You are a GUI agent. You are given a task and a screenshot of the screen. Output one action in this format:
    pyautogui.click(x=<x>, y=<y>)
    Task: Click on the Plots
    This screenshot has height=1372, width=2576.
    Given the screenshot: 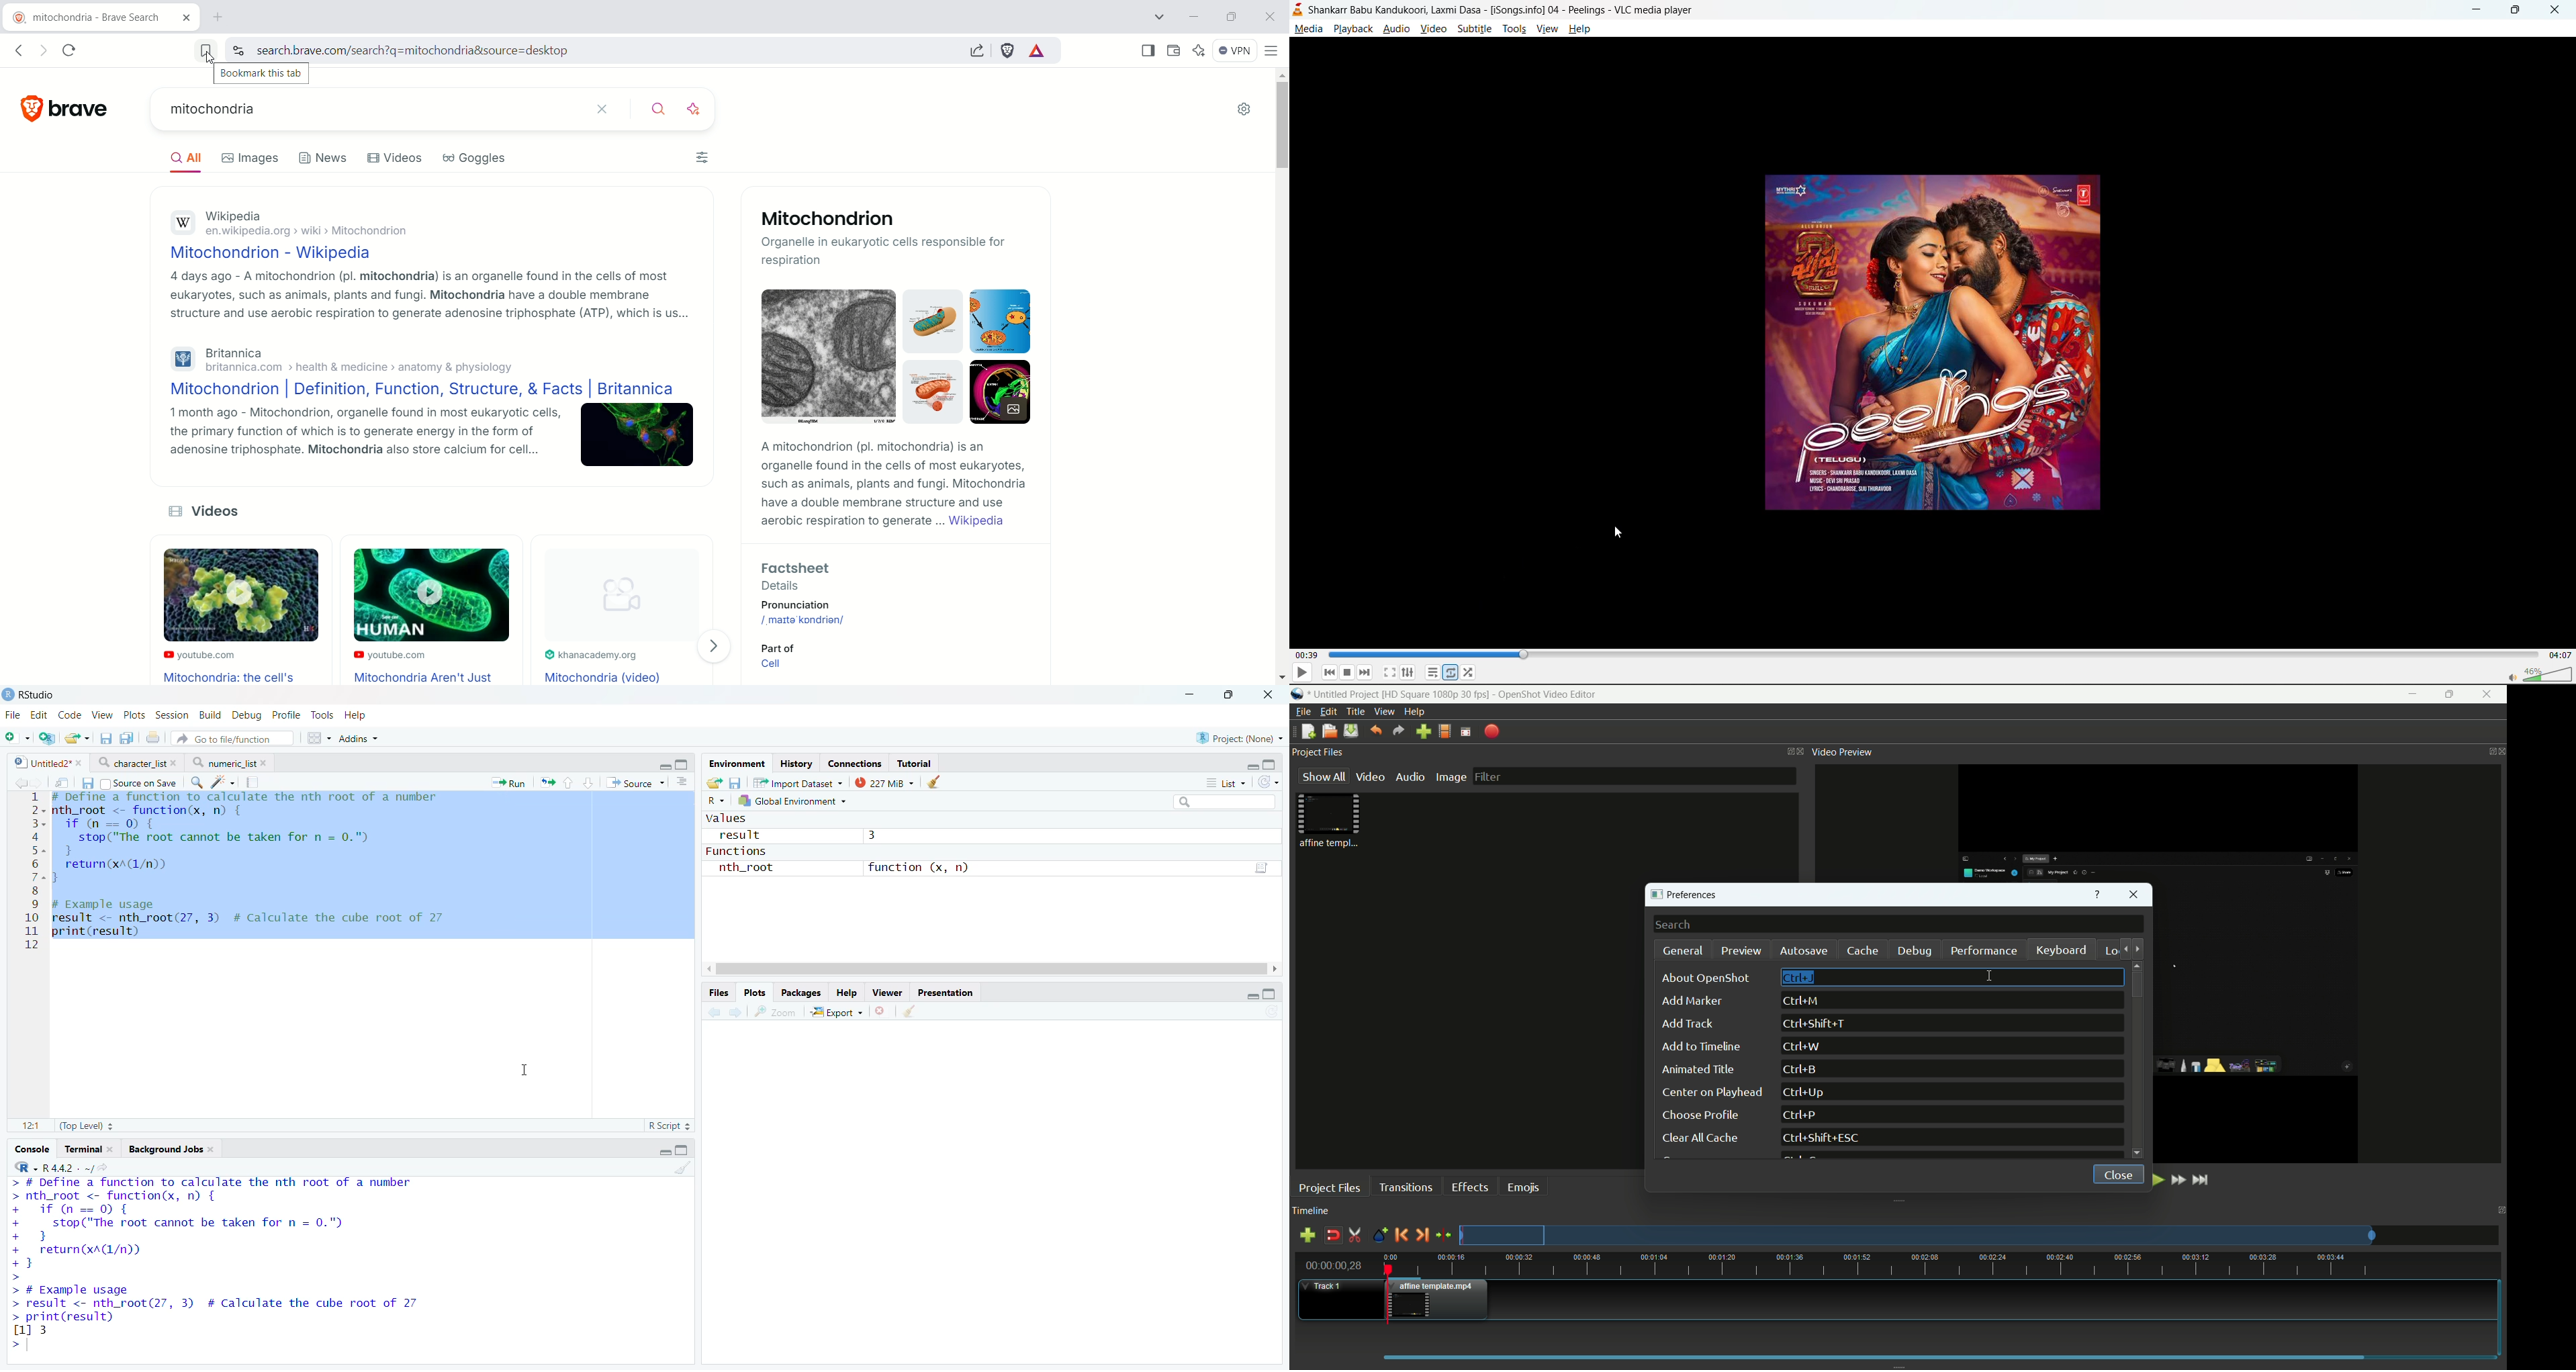 What is the action you would take?
    pyautogui.click(x=135, y=714)
    